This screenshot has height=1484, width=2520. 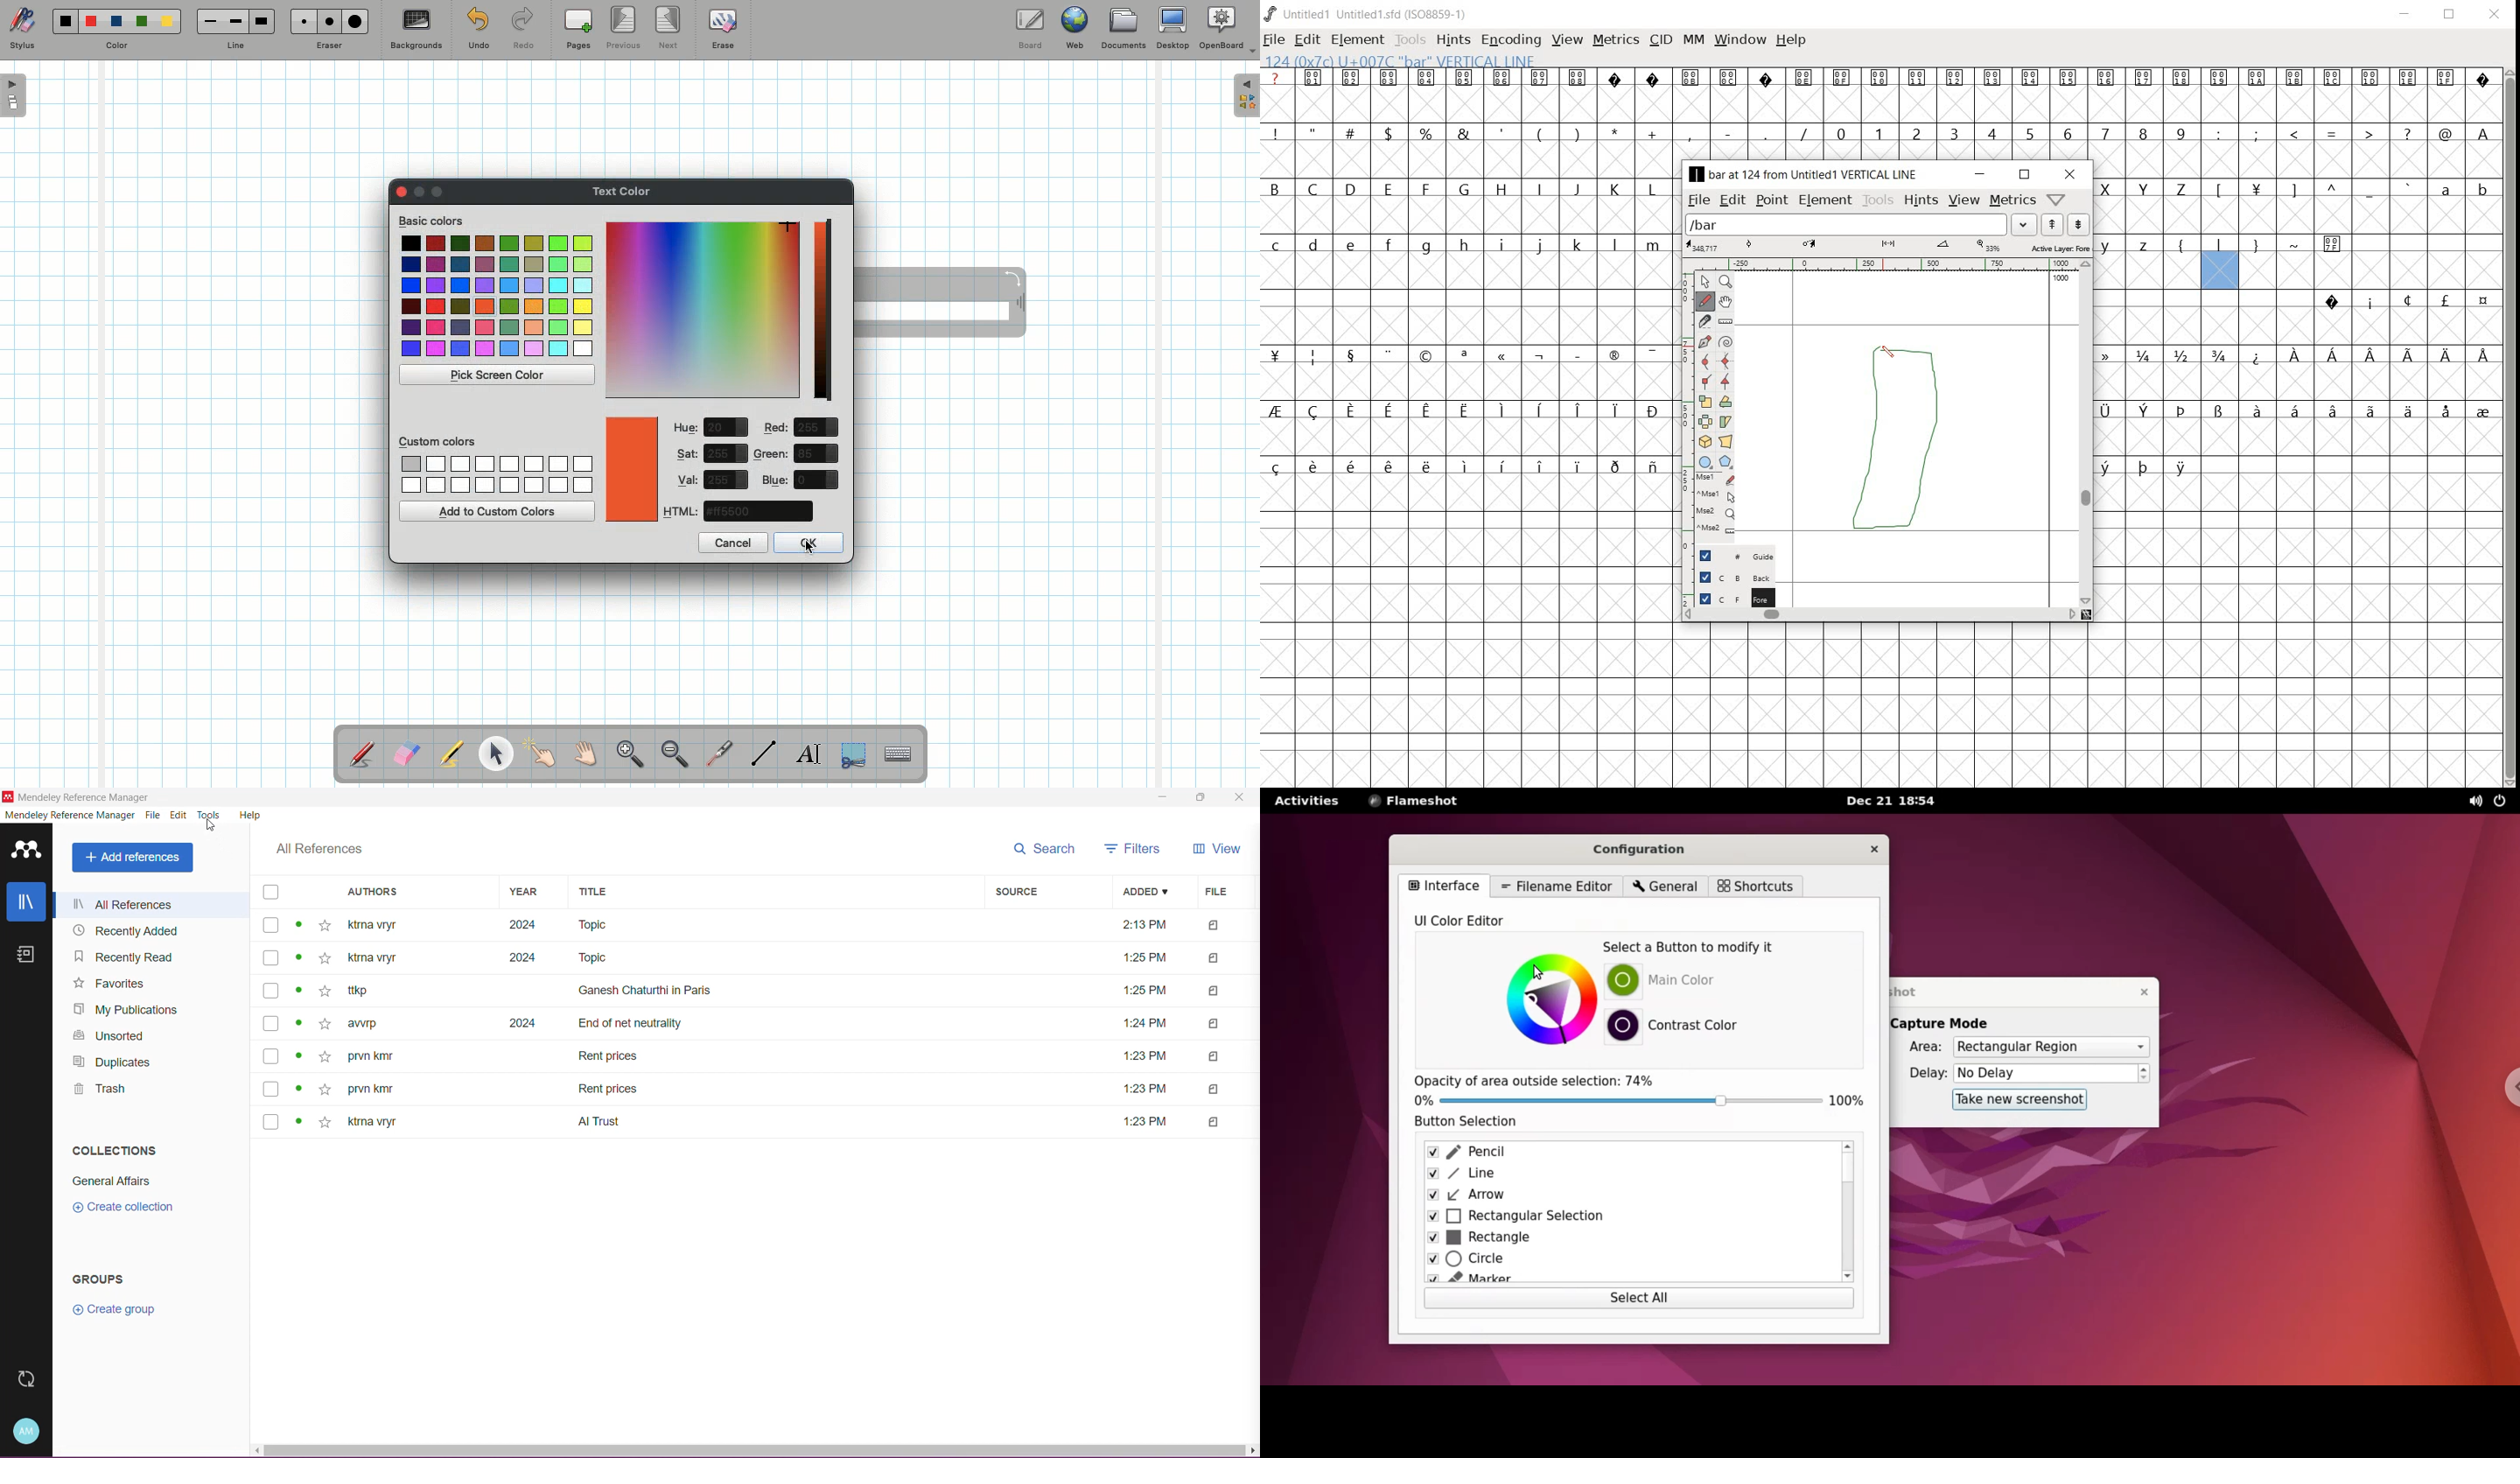 I want to click on hints, so click(x=1453, y=40).